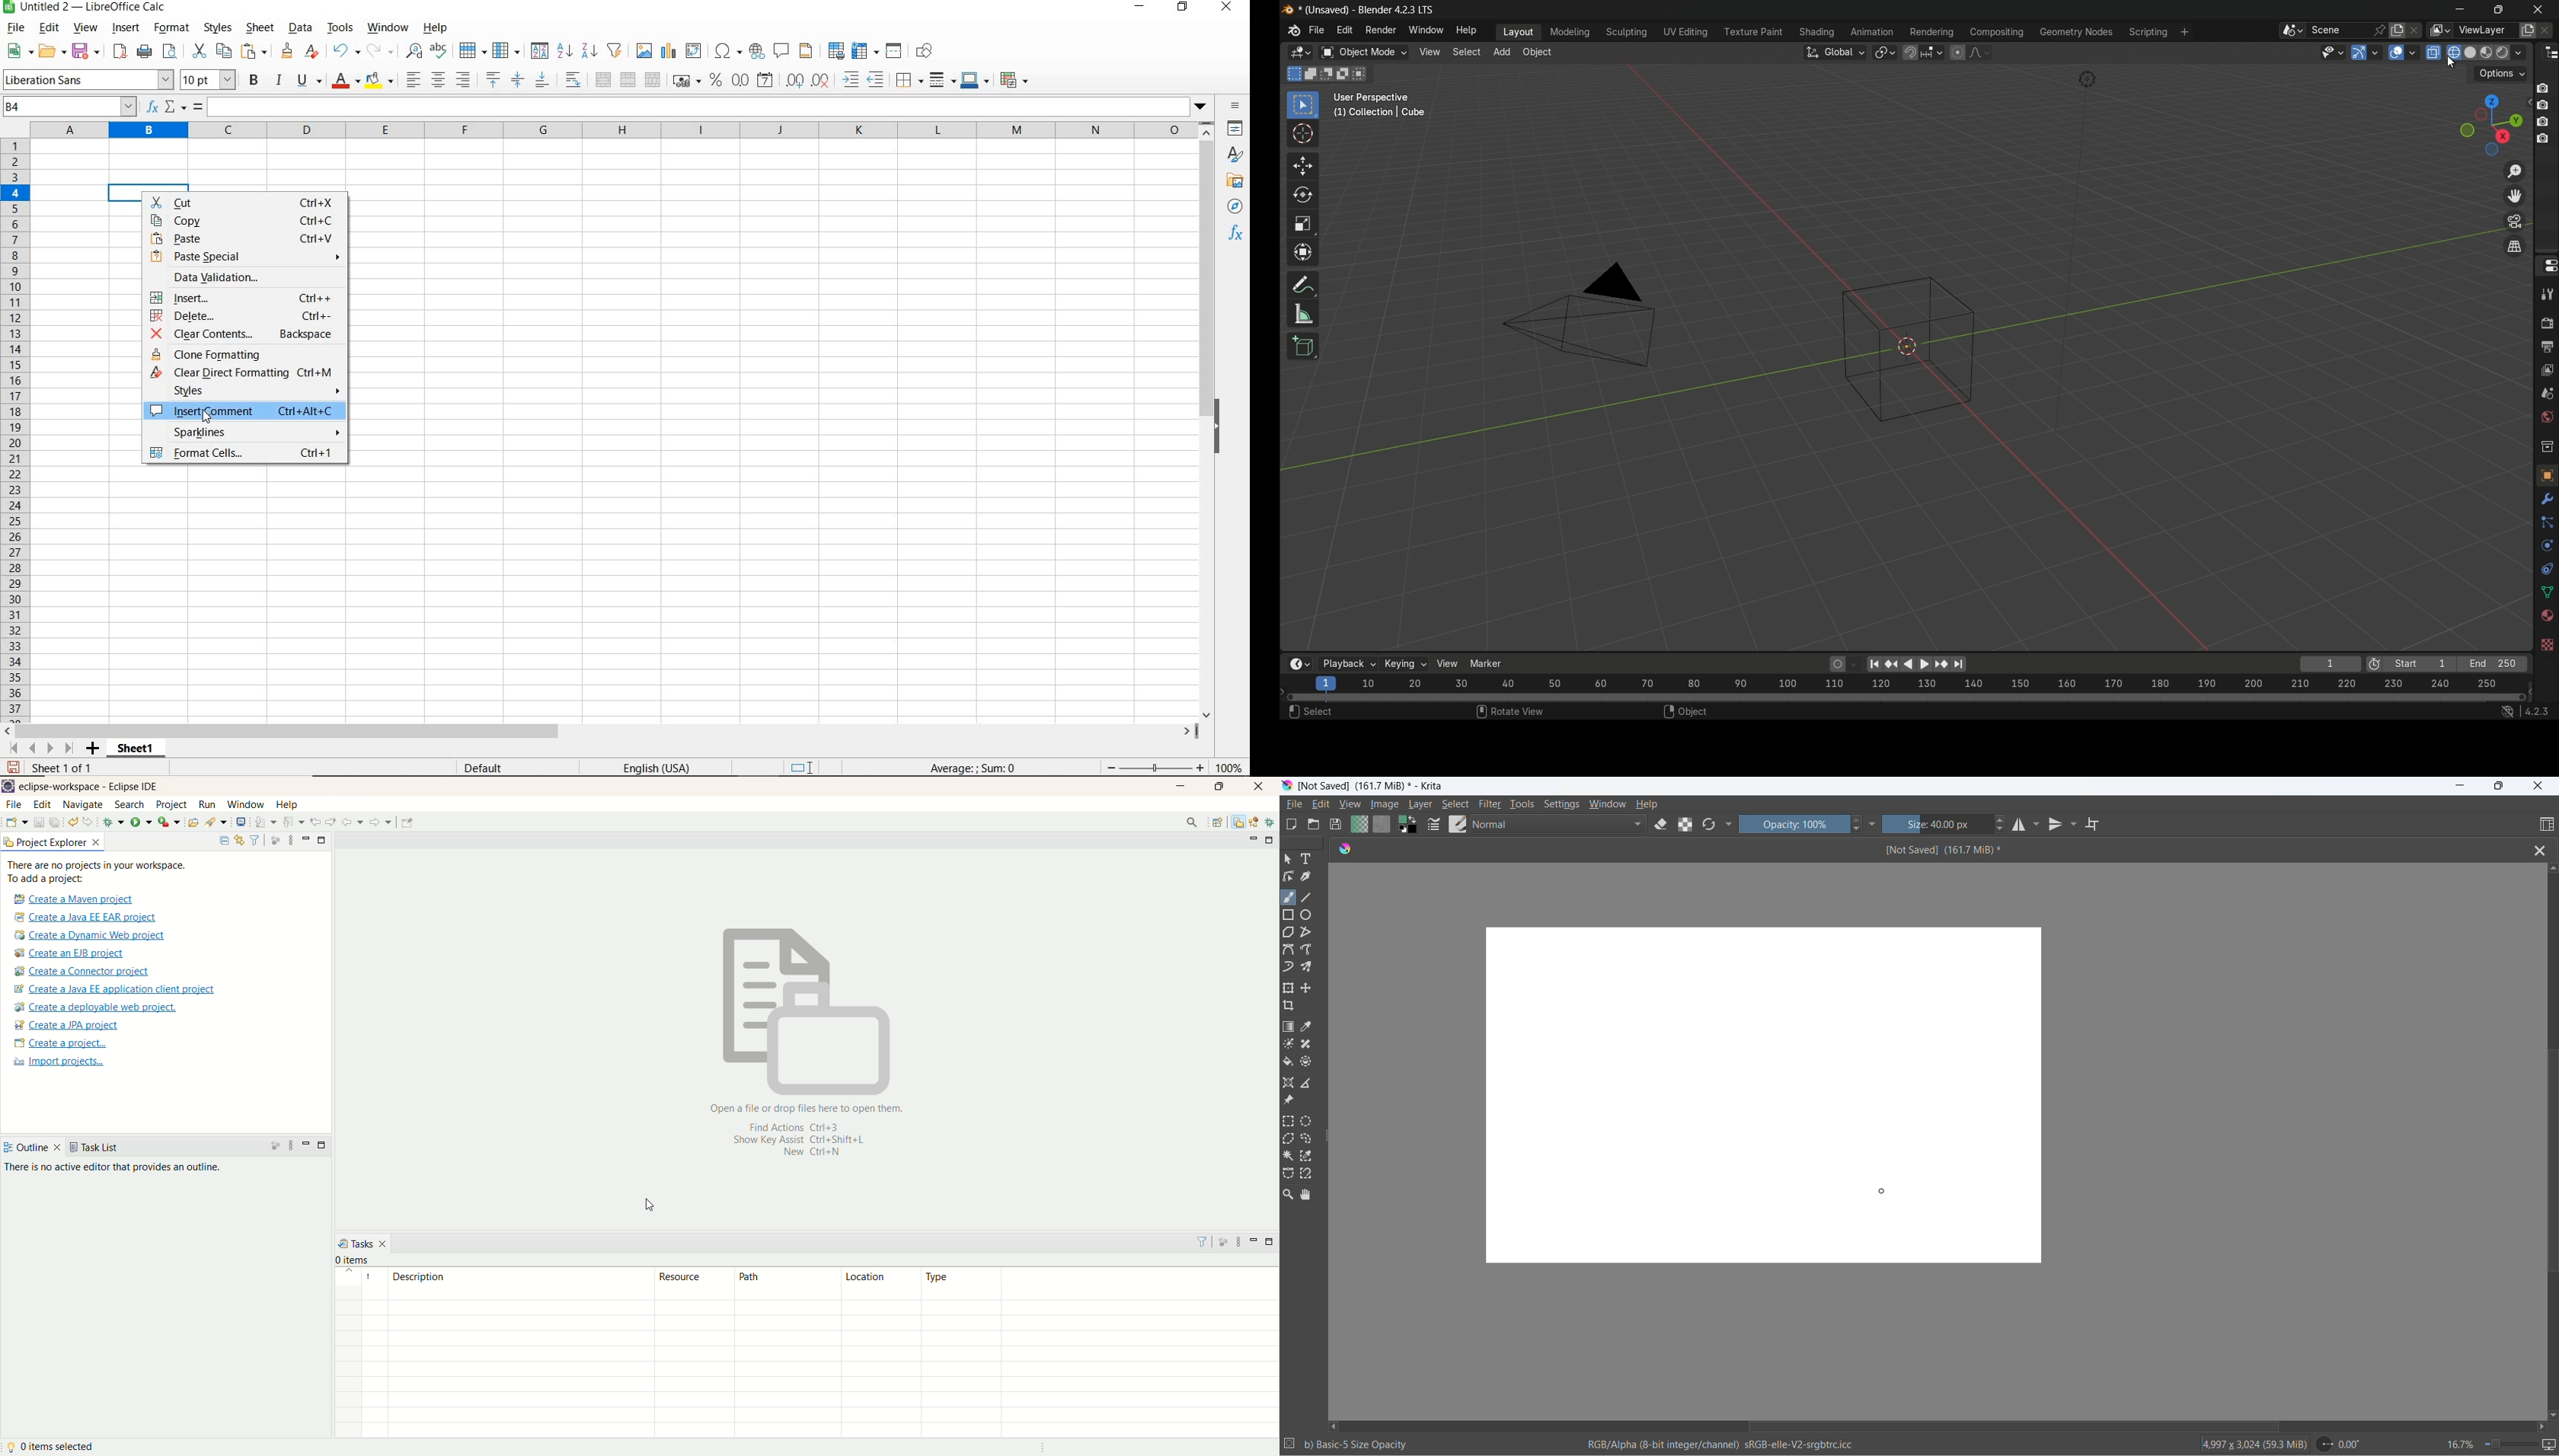 The width and height of the screenshot is (2576, 1456). What do you see at coordinates (313, 53) in the screenshot?
I see `clear direct formatting` at bounding box center [313, 53].